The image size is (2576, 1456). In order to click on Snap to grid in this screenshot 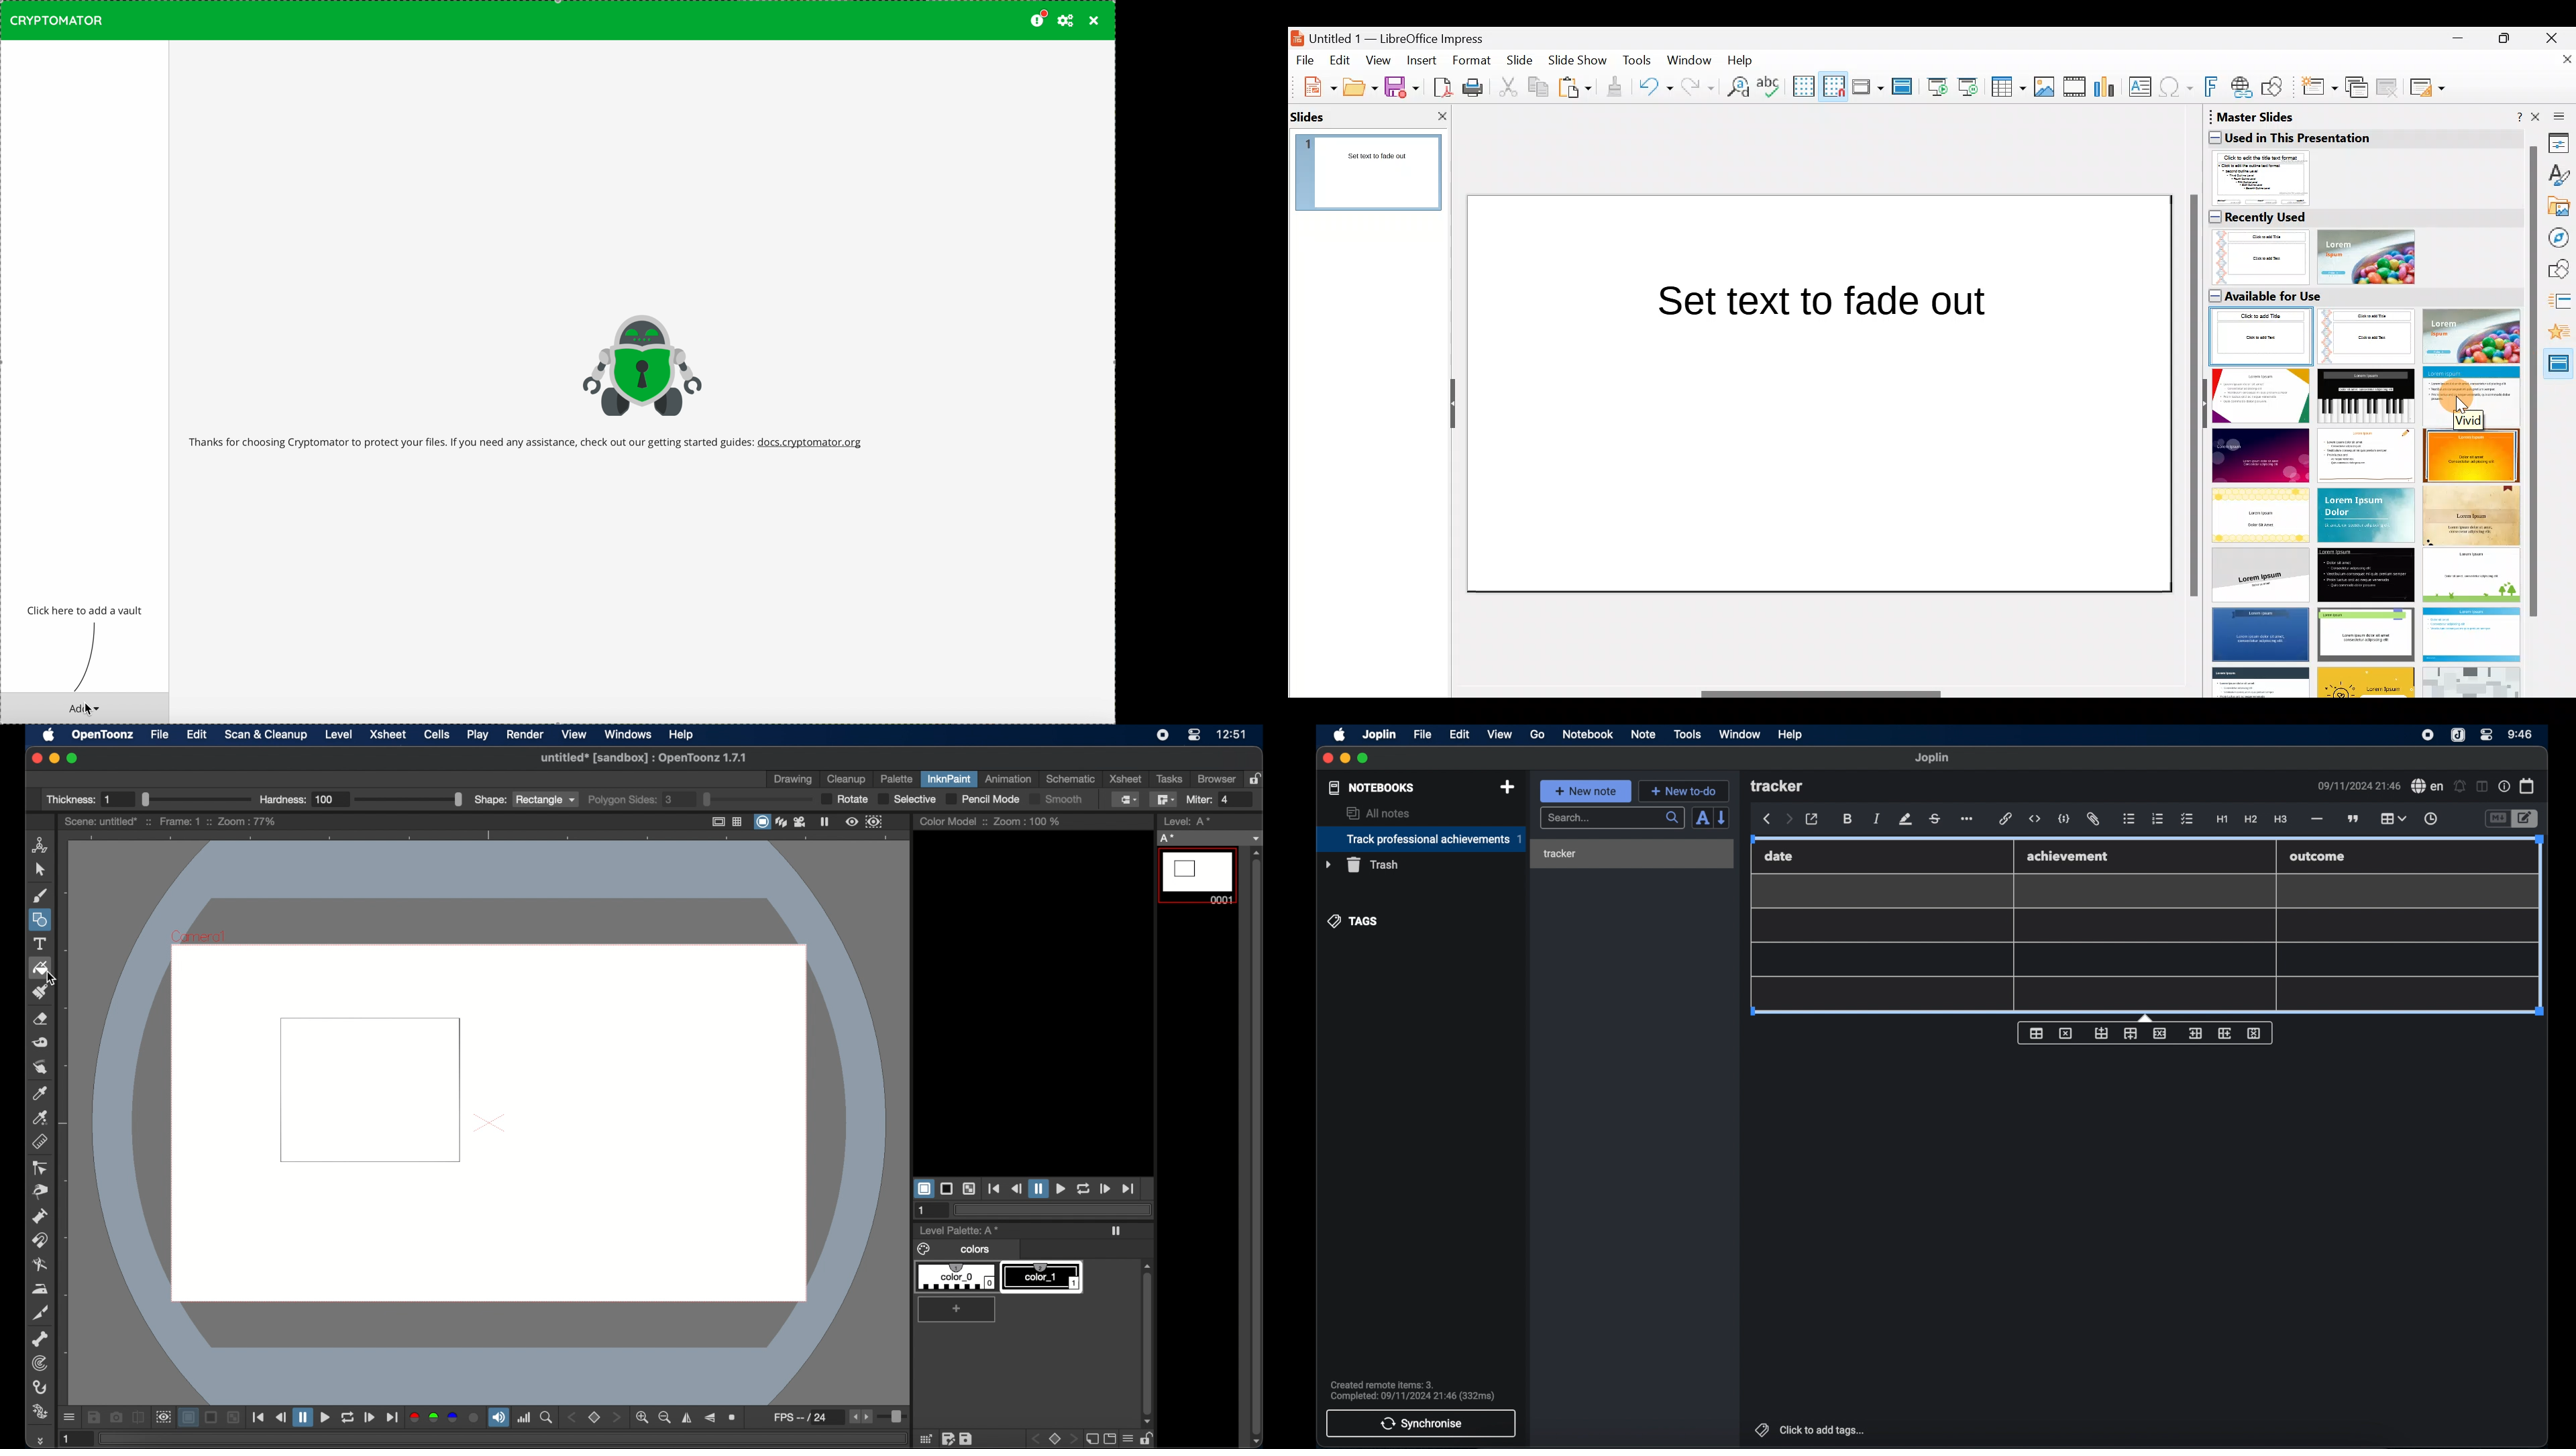, I will do `click(1831, 86)`.